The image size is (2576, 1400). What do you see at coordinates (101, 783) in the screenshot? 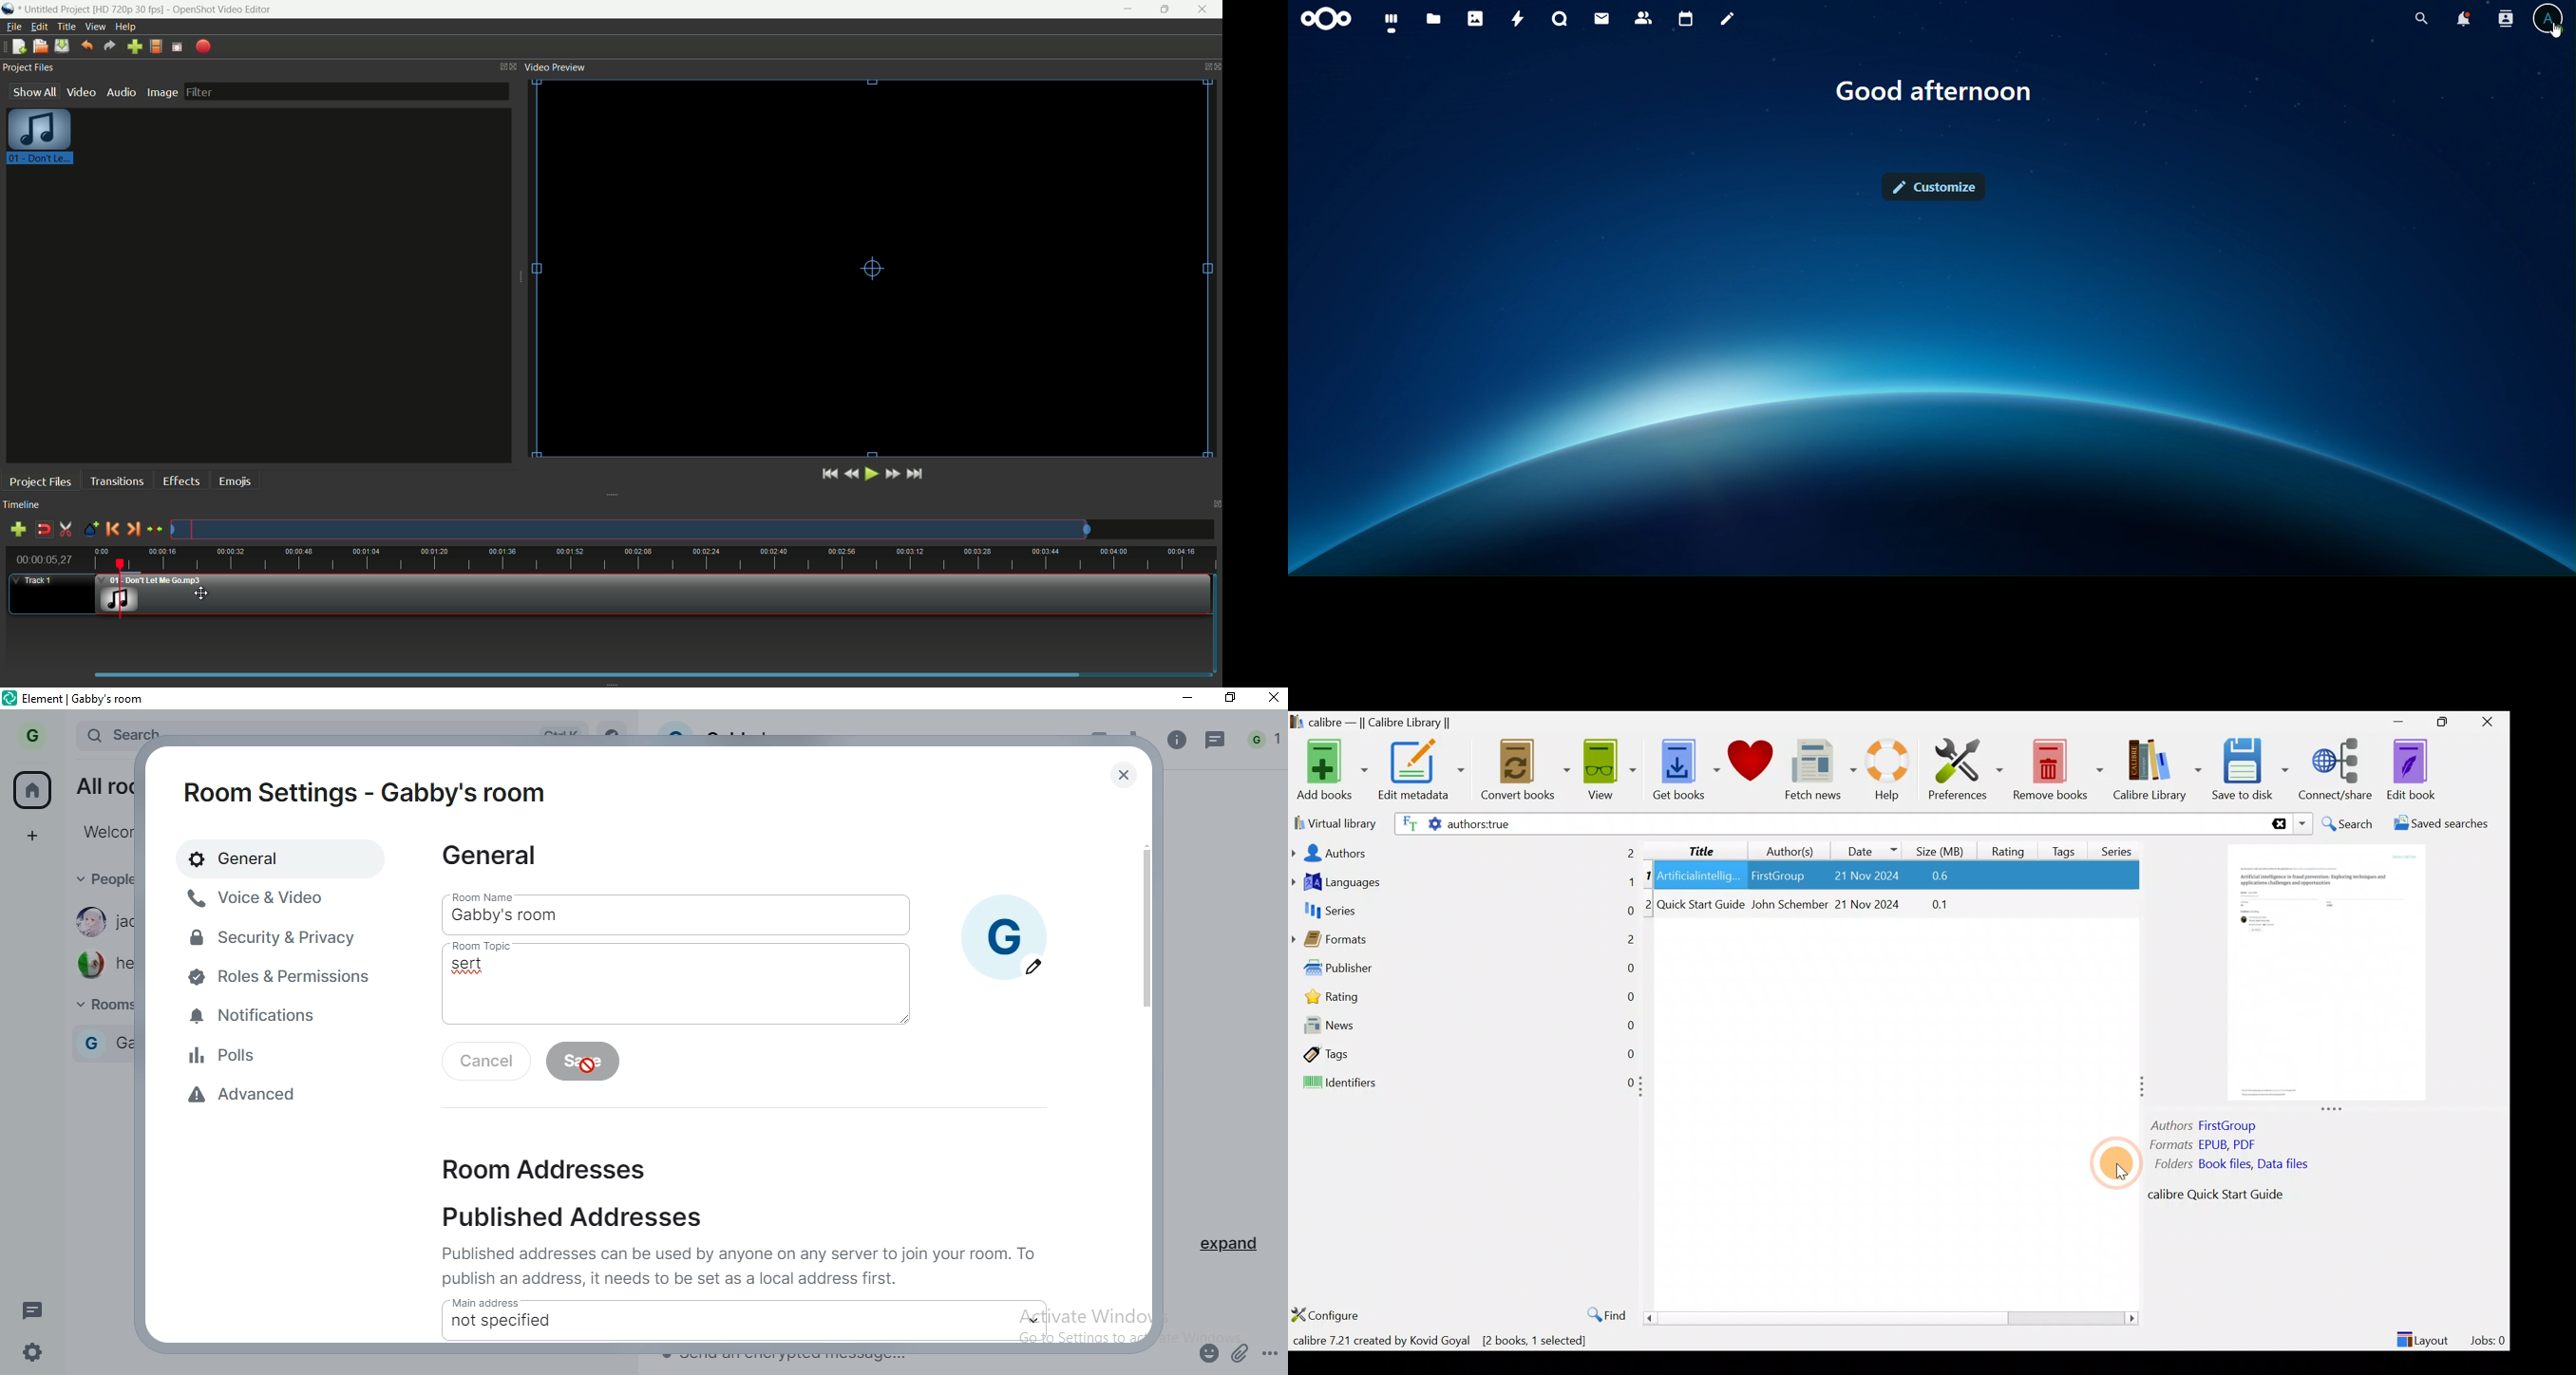
I see `all rooms` at bounding box center [101, 783].